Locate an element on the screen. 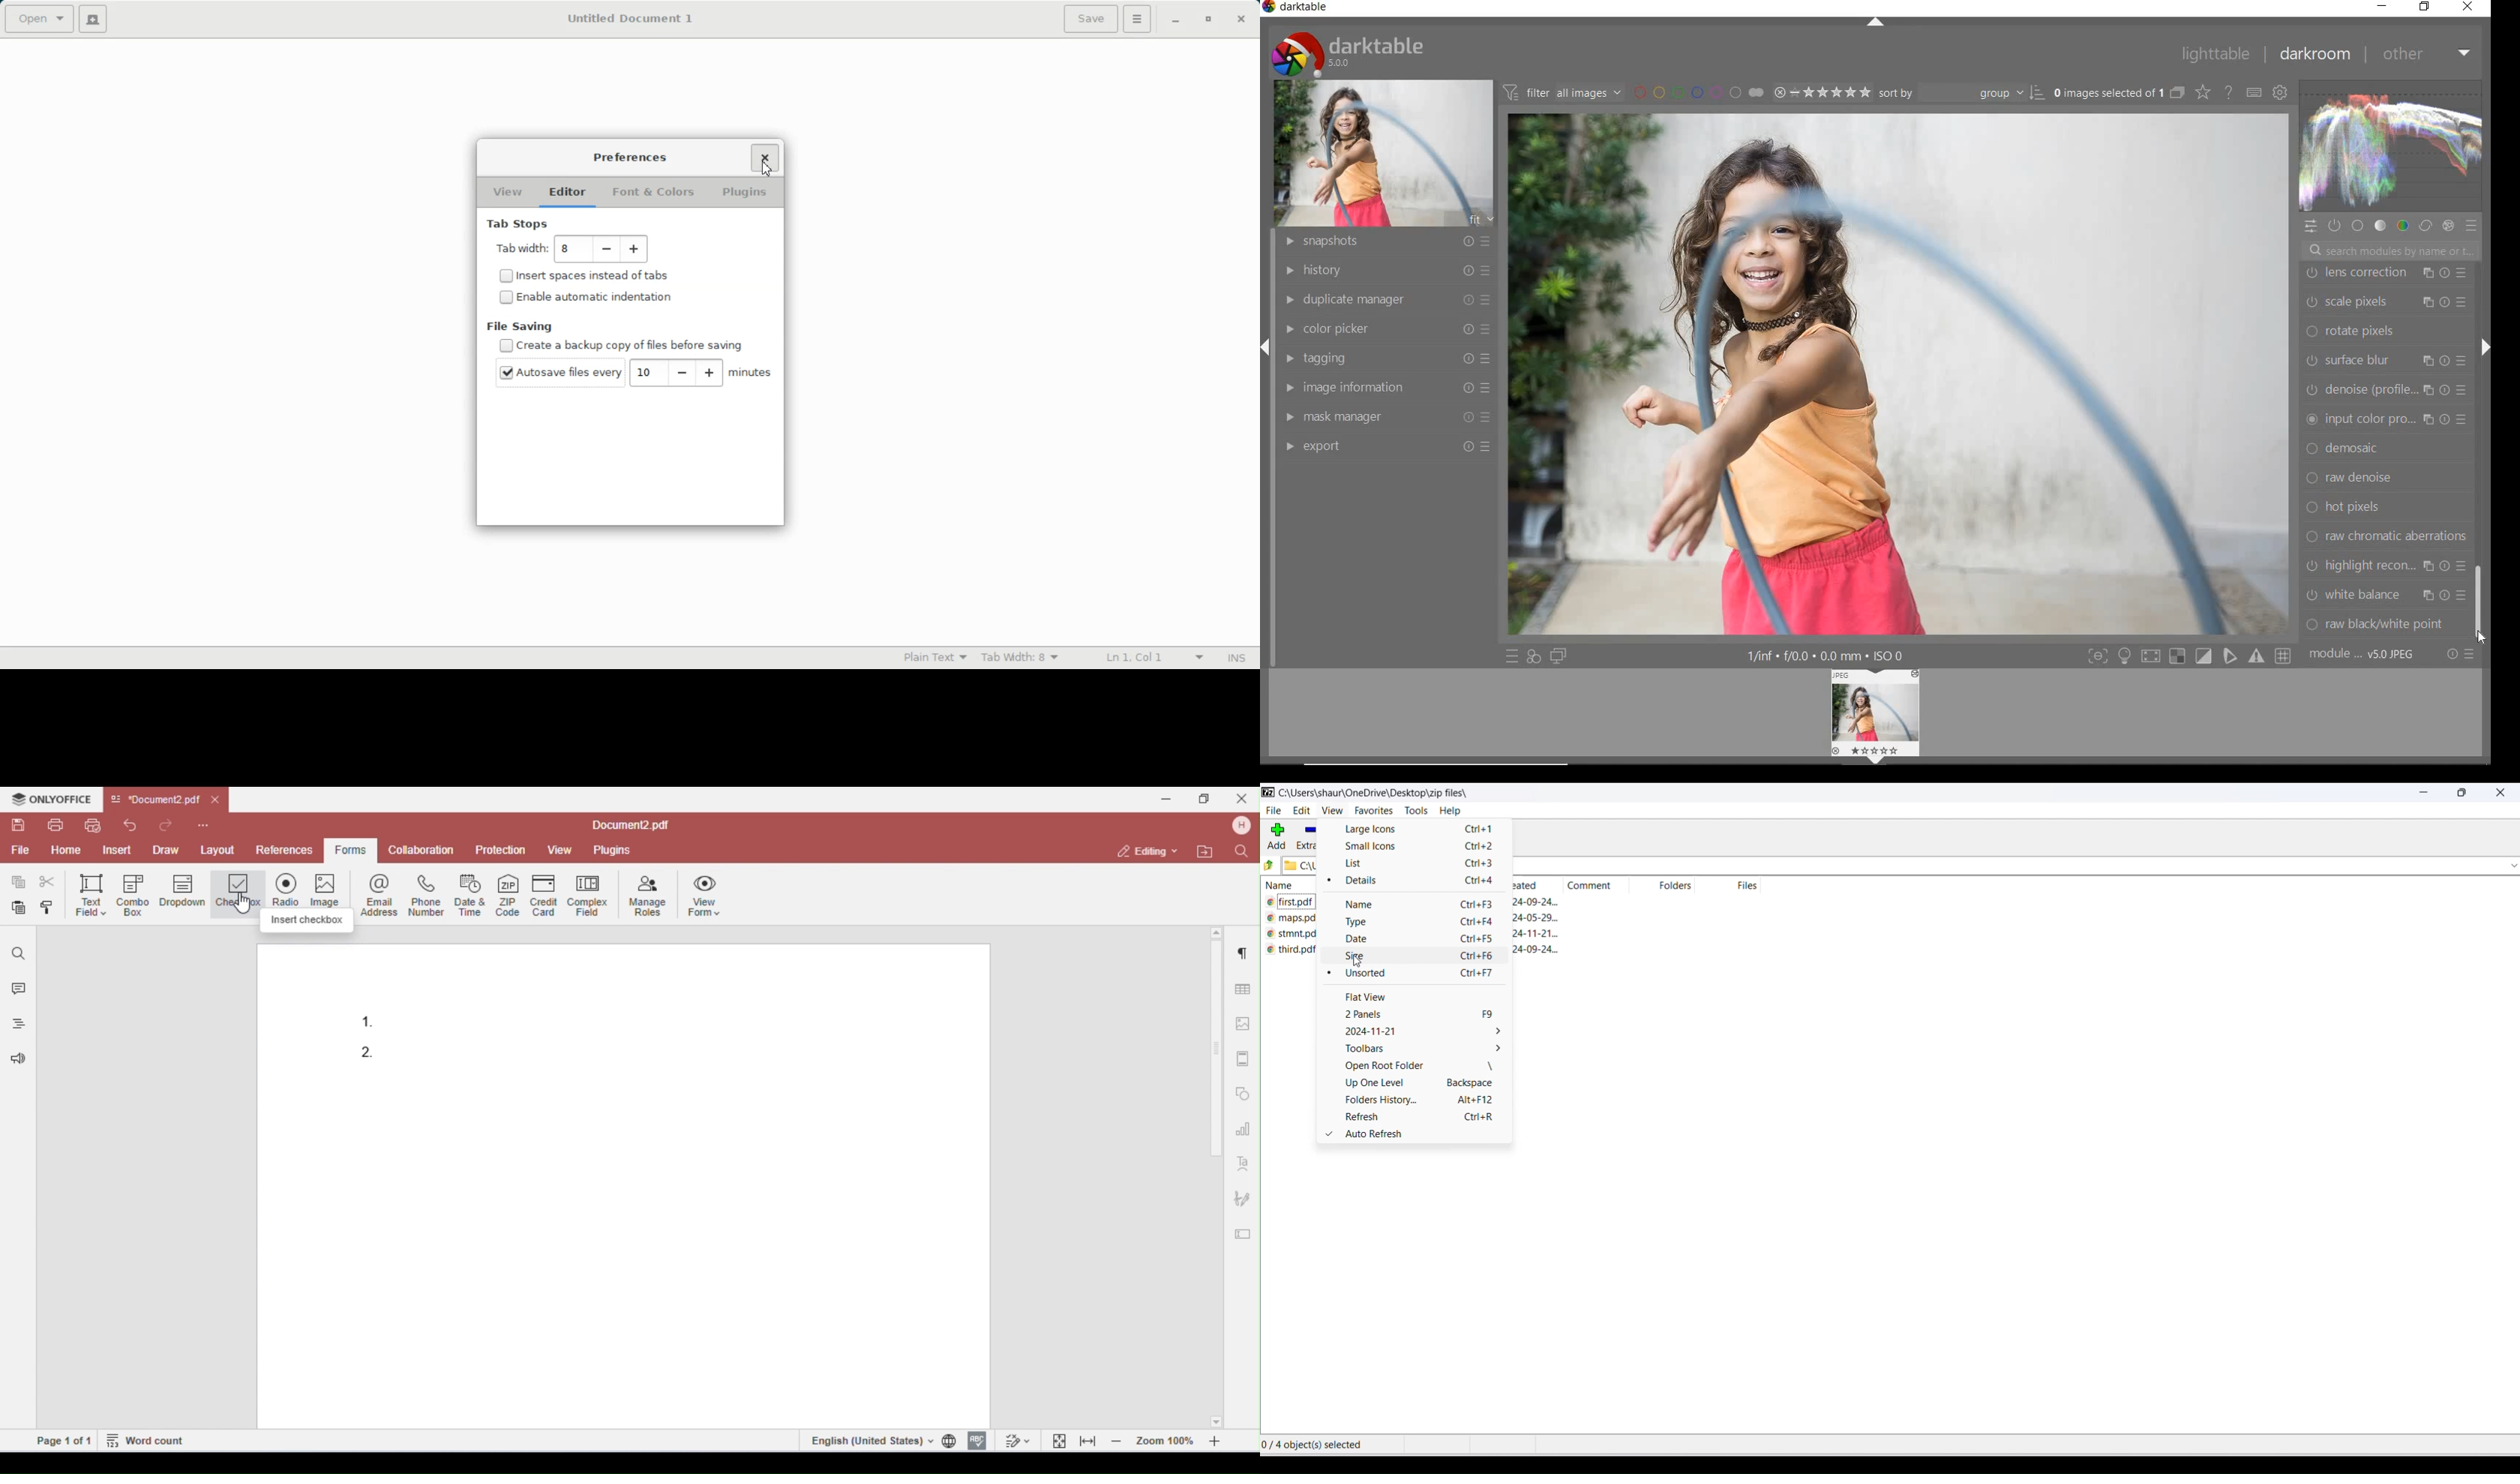  image information is located at coordinates (1385, 387).